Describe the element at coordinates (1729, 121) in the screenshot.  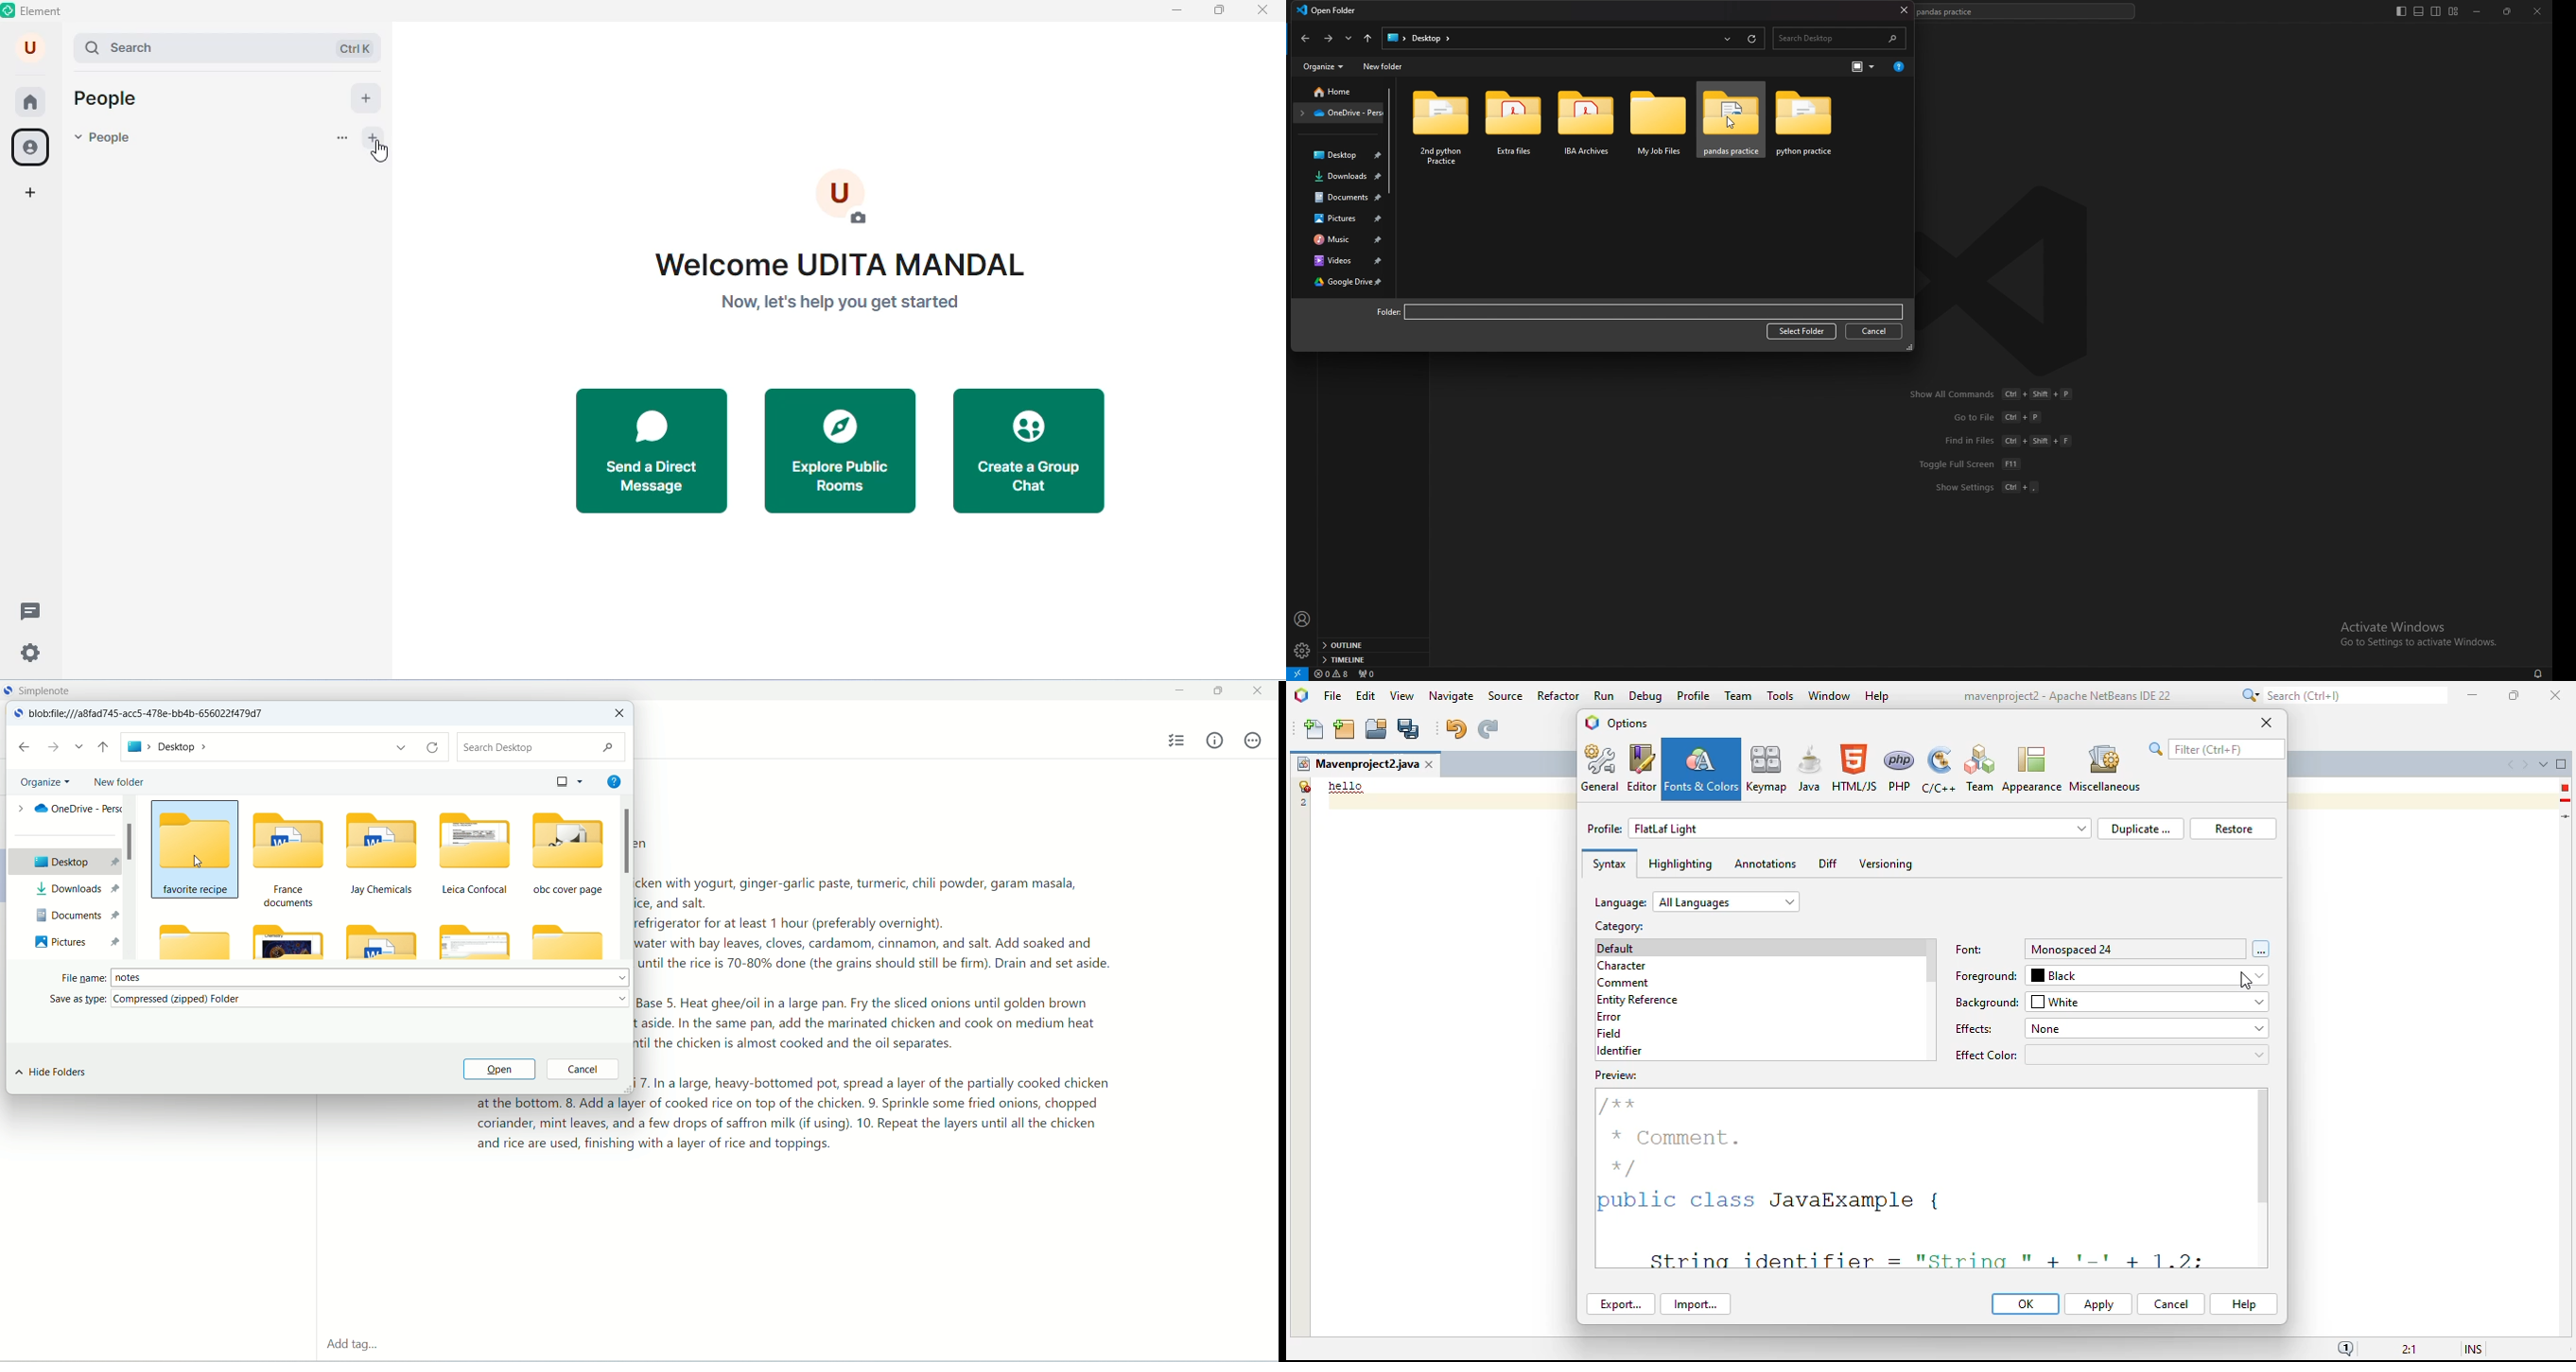
I see `cursor` at that location.